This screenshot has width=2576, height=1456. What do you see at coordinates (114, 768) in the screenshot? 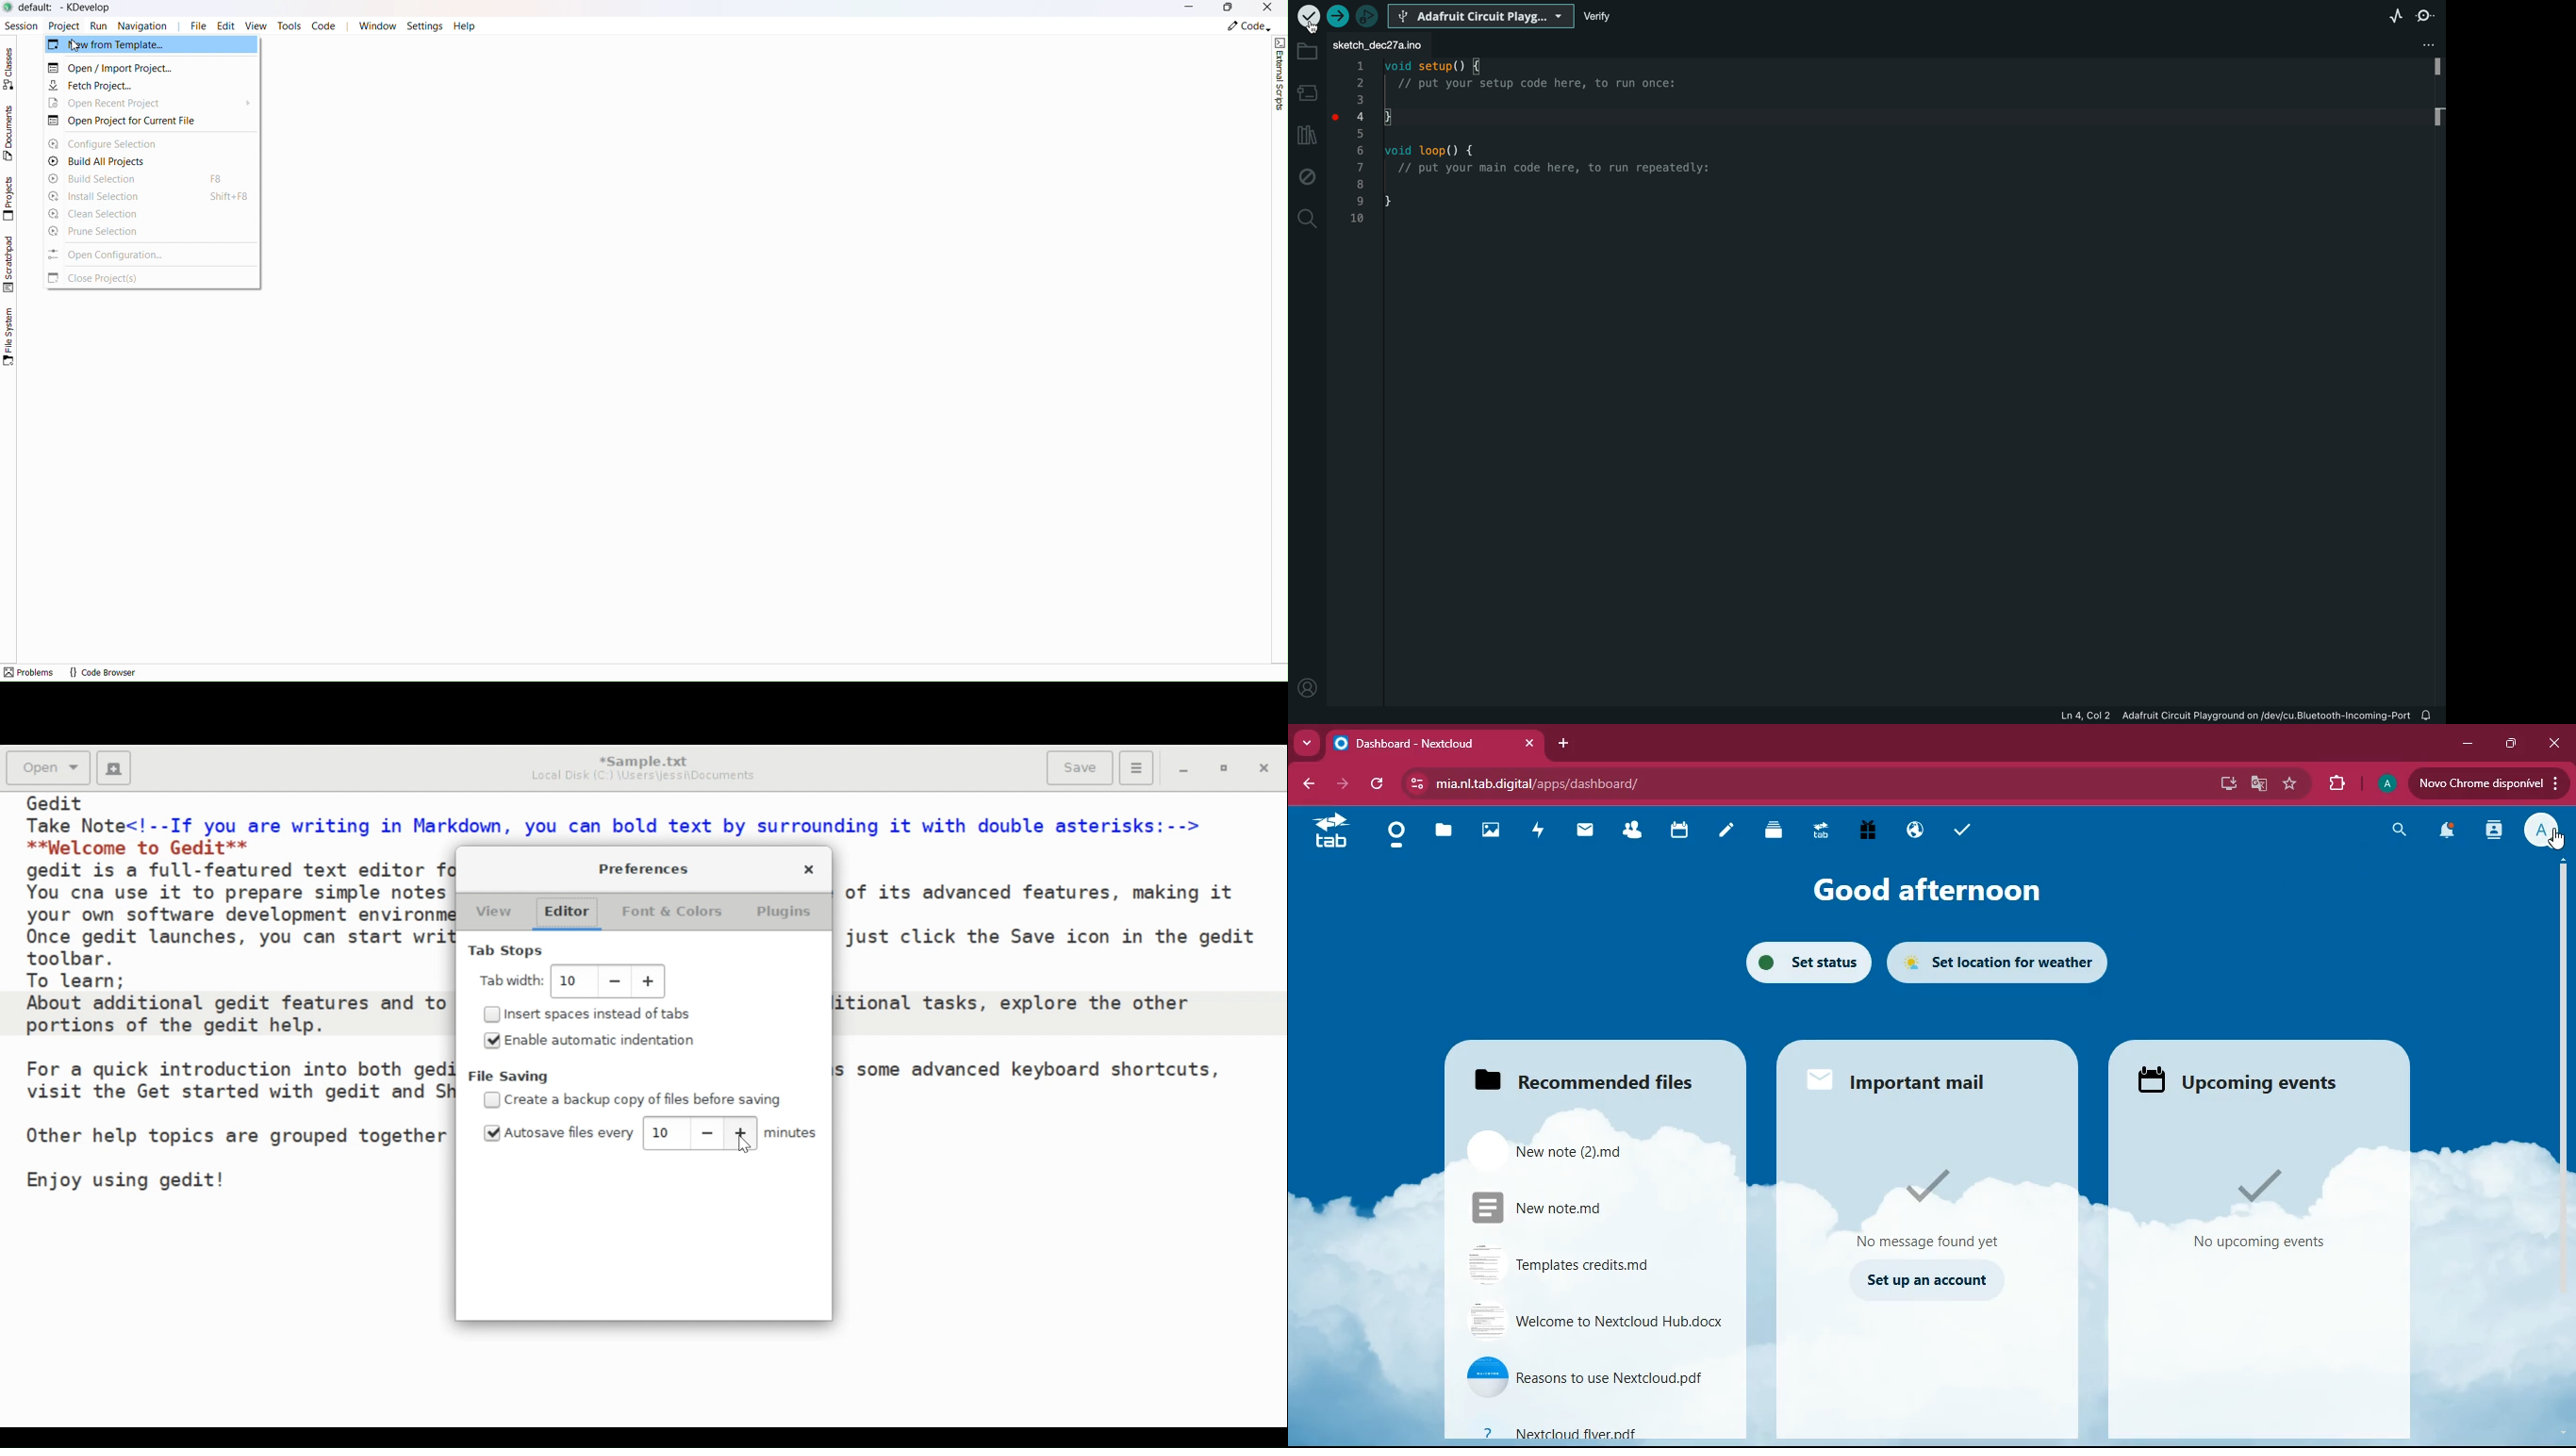
I see `Create a new document` at bounding box center [114, 768].